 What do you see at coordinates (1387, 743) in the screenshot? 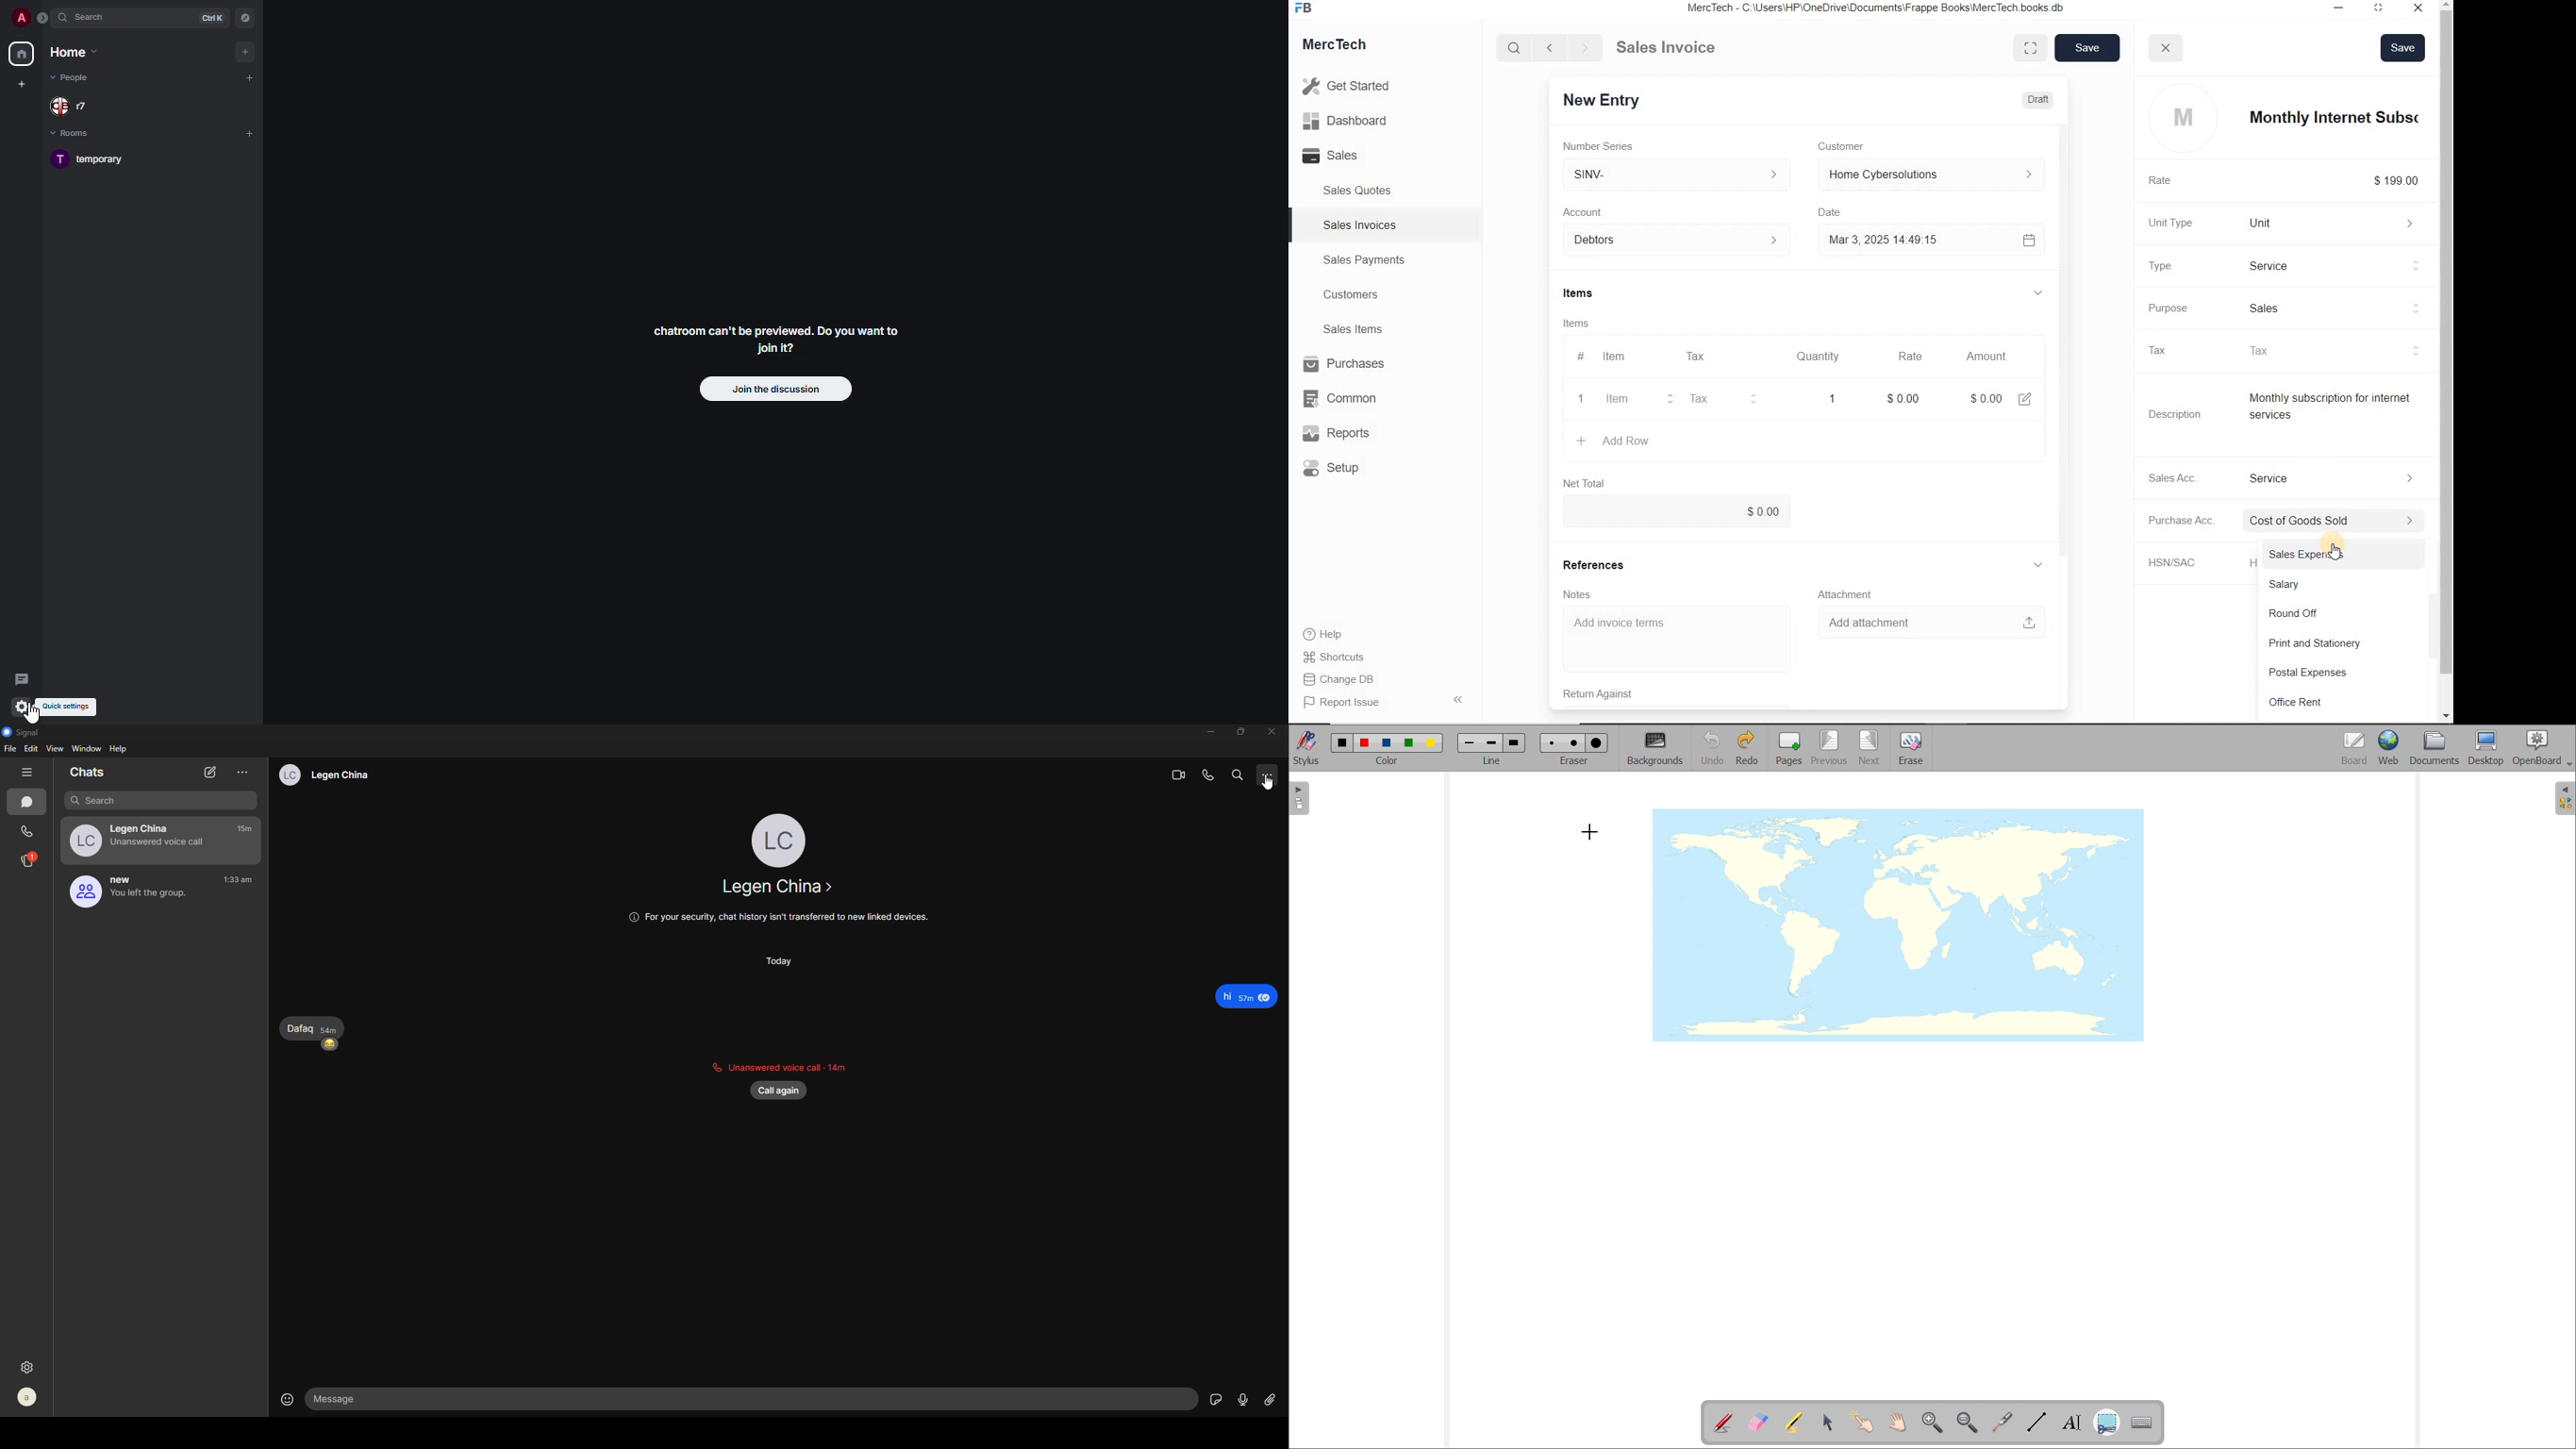
I see `blue` at bounding box center [1387, 743].